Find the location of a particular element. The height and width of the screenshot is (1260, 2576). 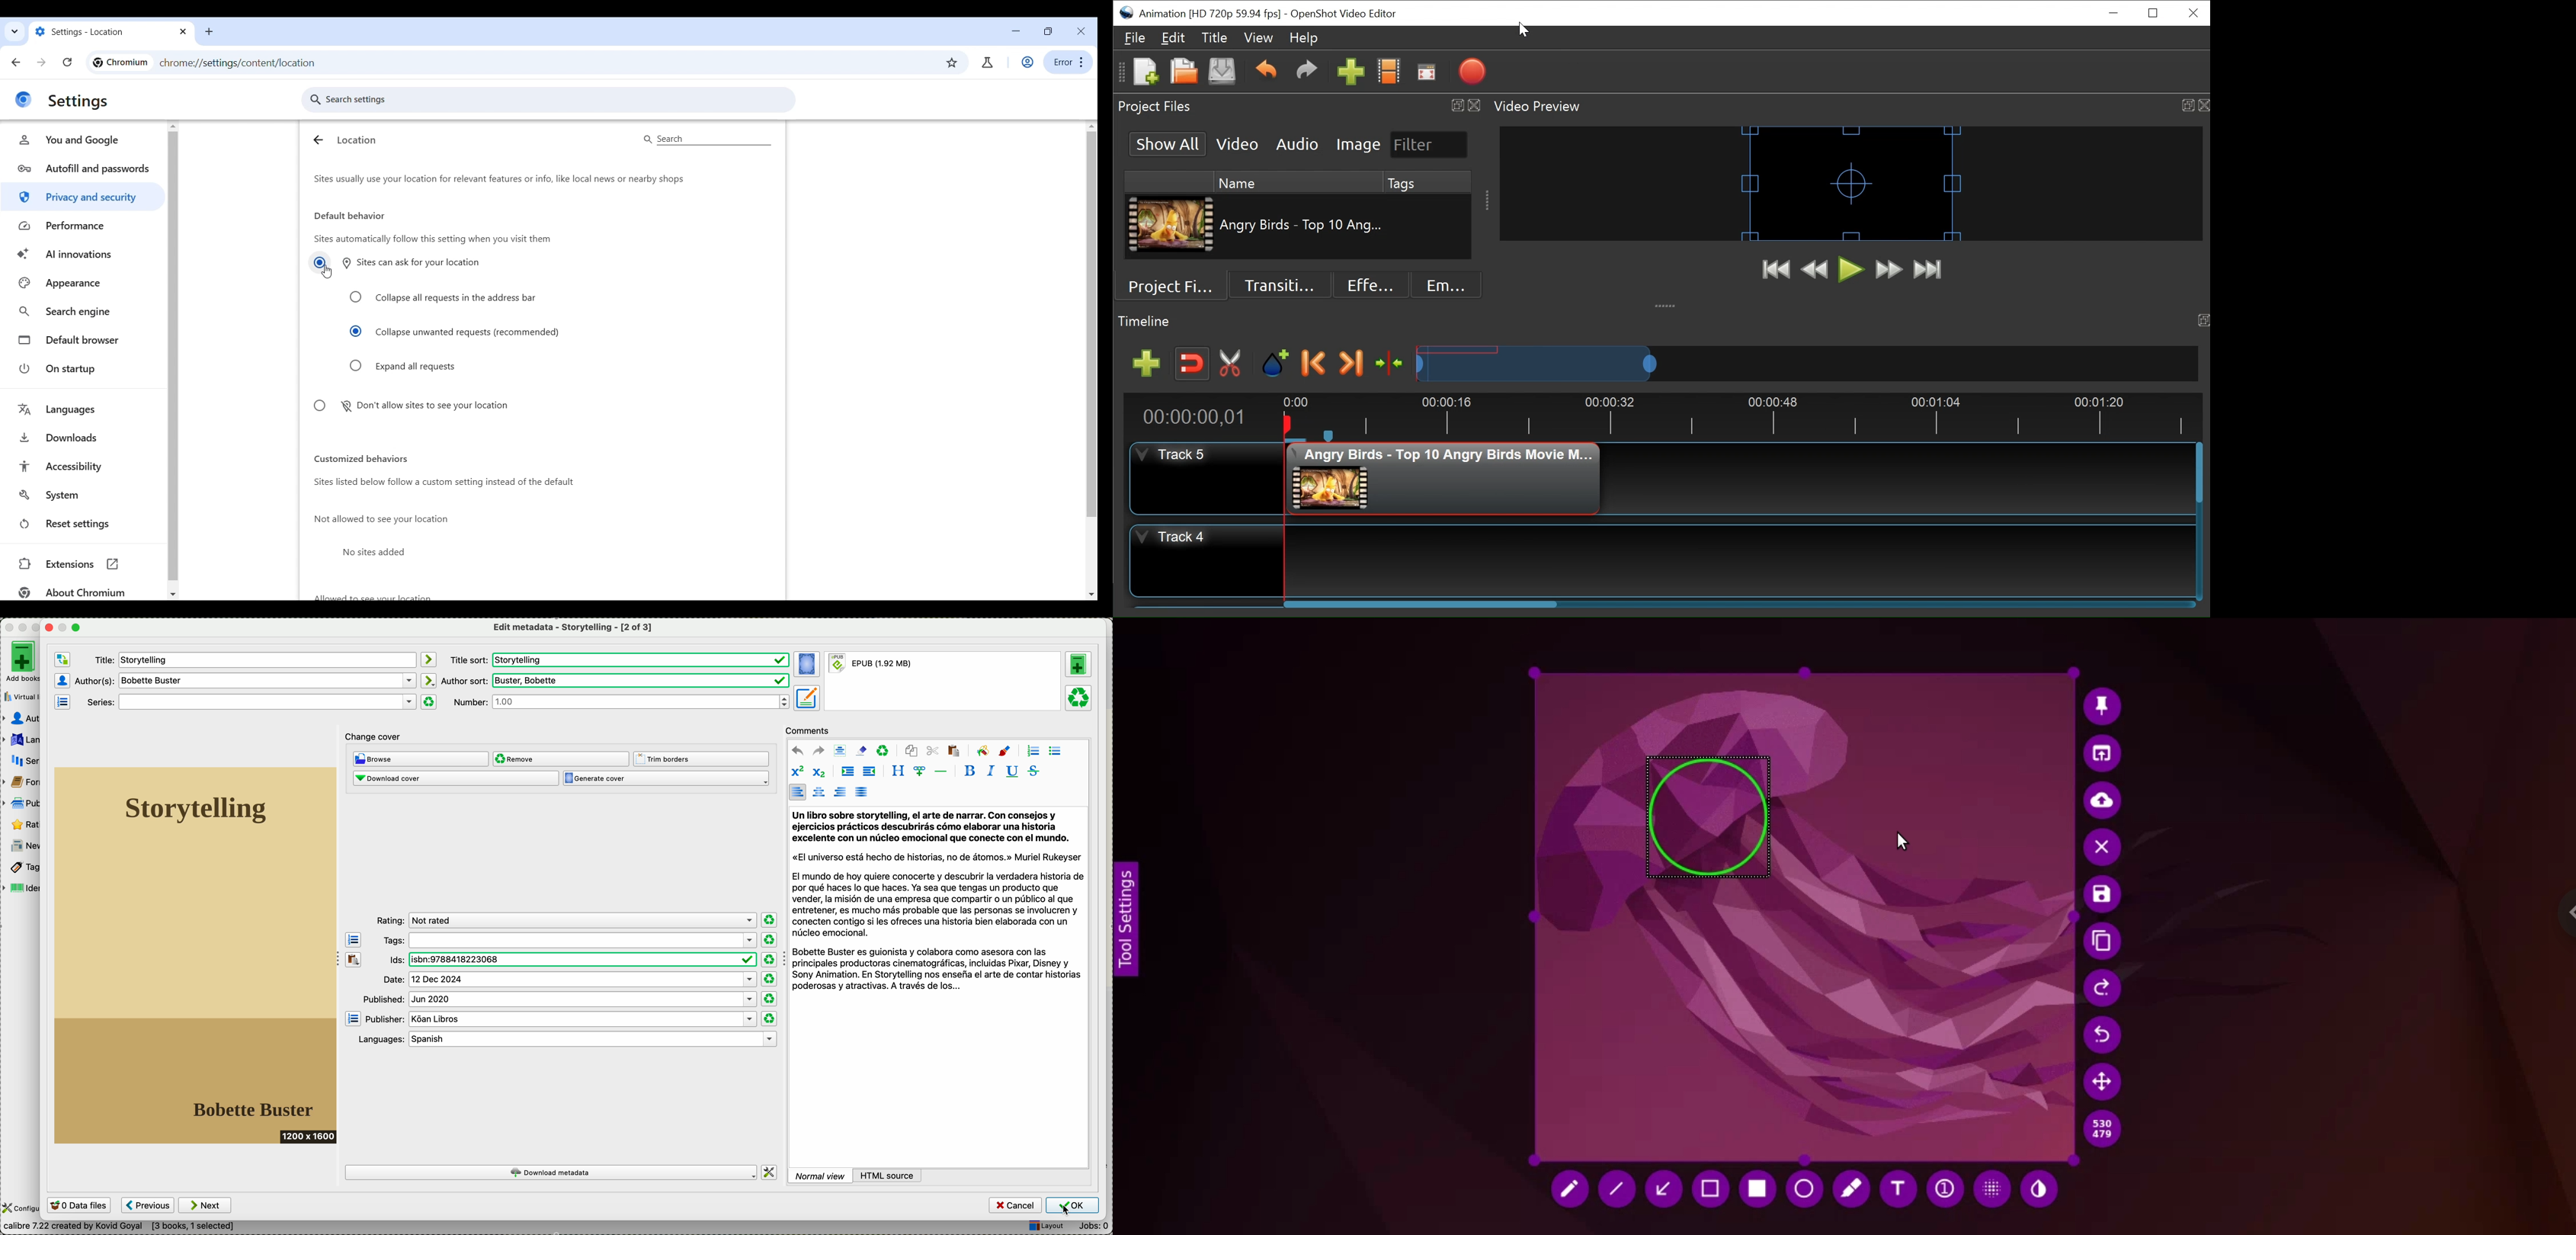

error is located at coordinates (1068, 62).